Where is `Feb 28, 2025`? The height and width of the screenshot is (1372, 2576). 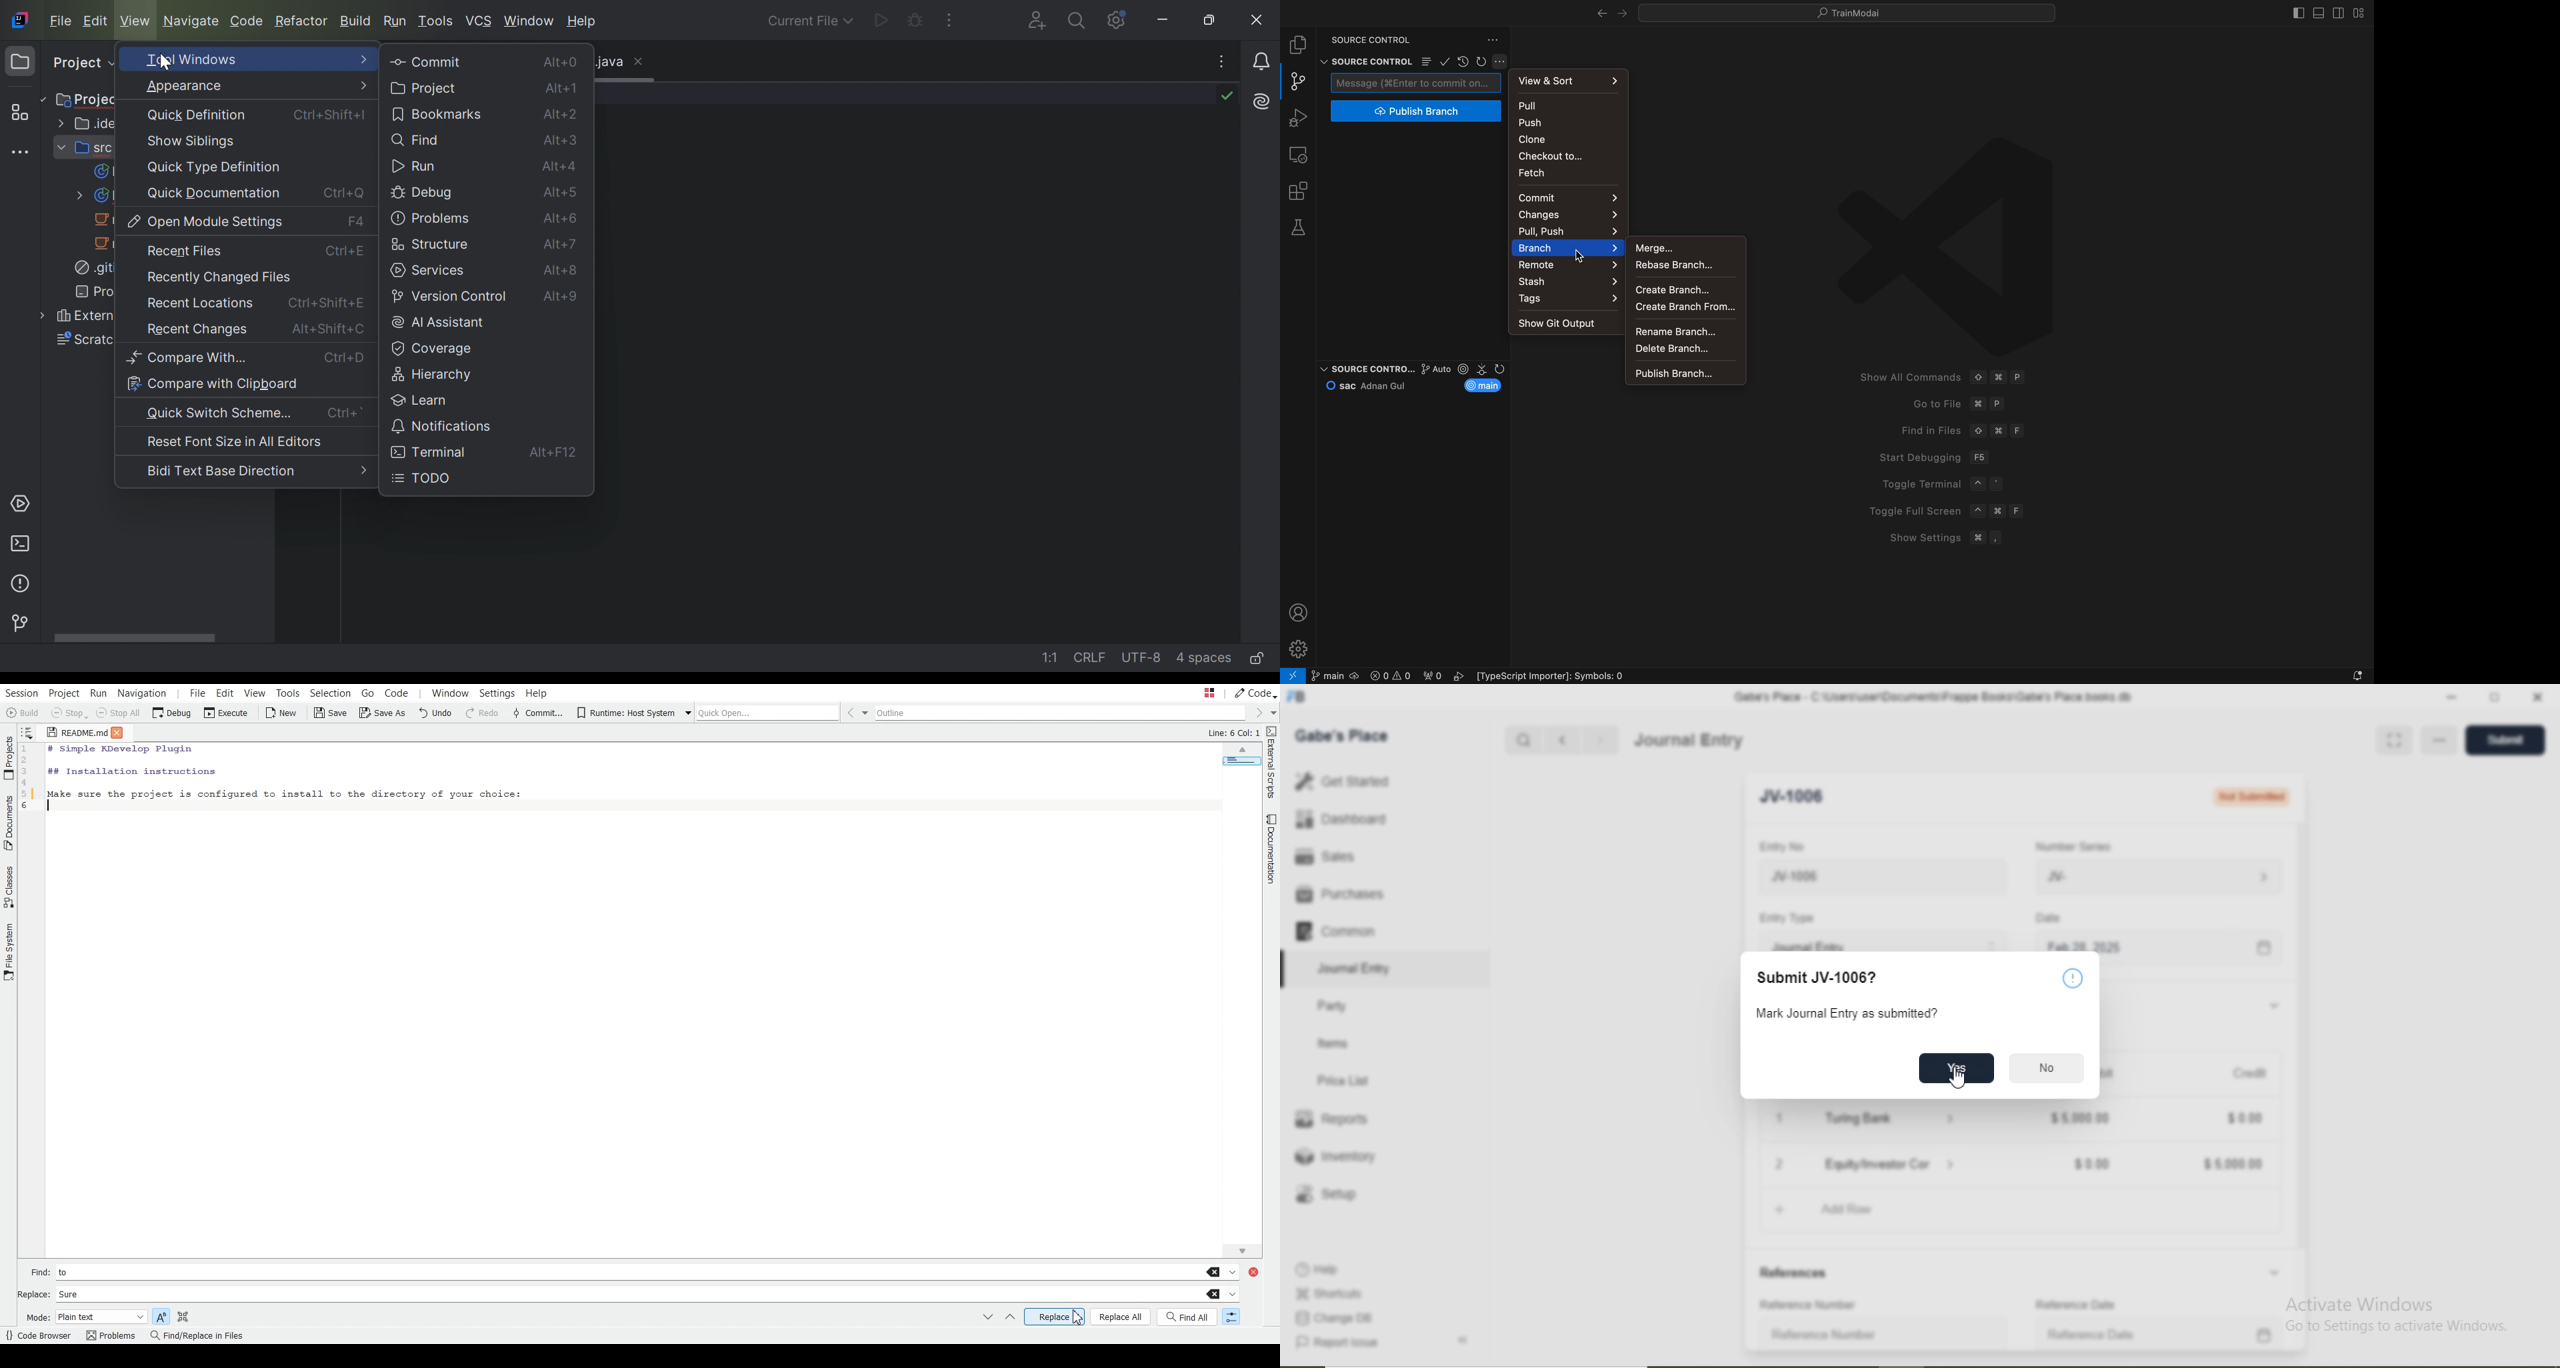
Feb 28, 2025 is located at coordinates (2084, 945).